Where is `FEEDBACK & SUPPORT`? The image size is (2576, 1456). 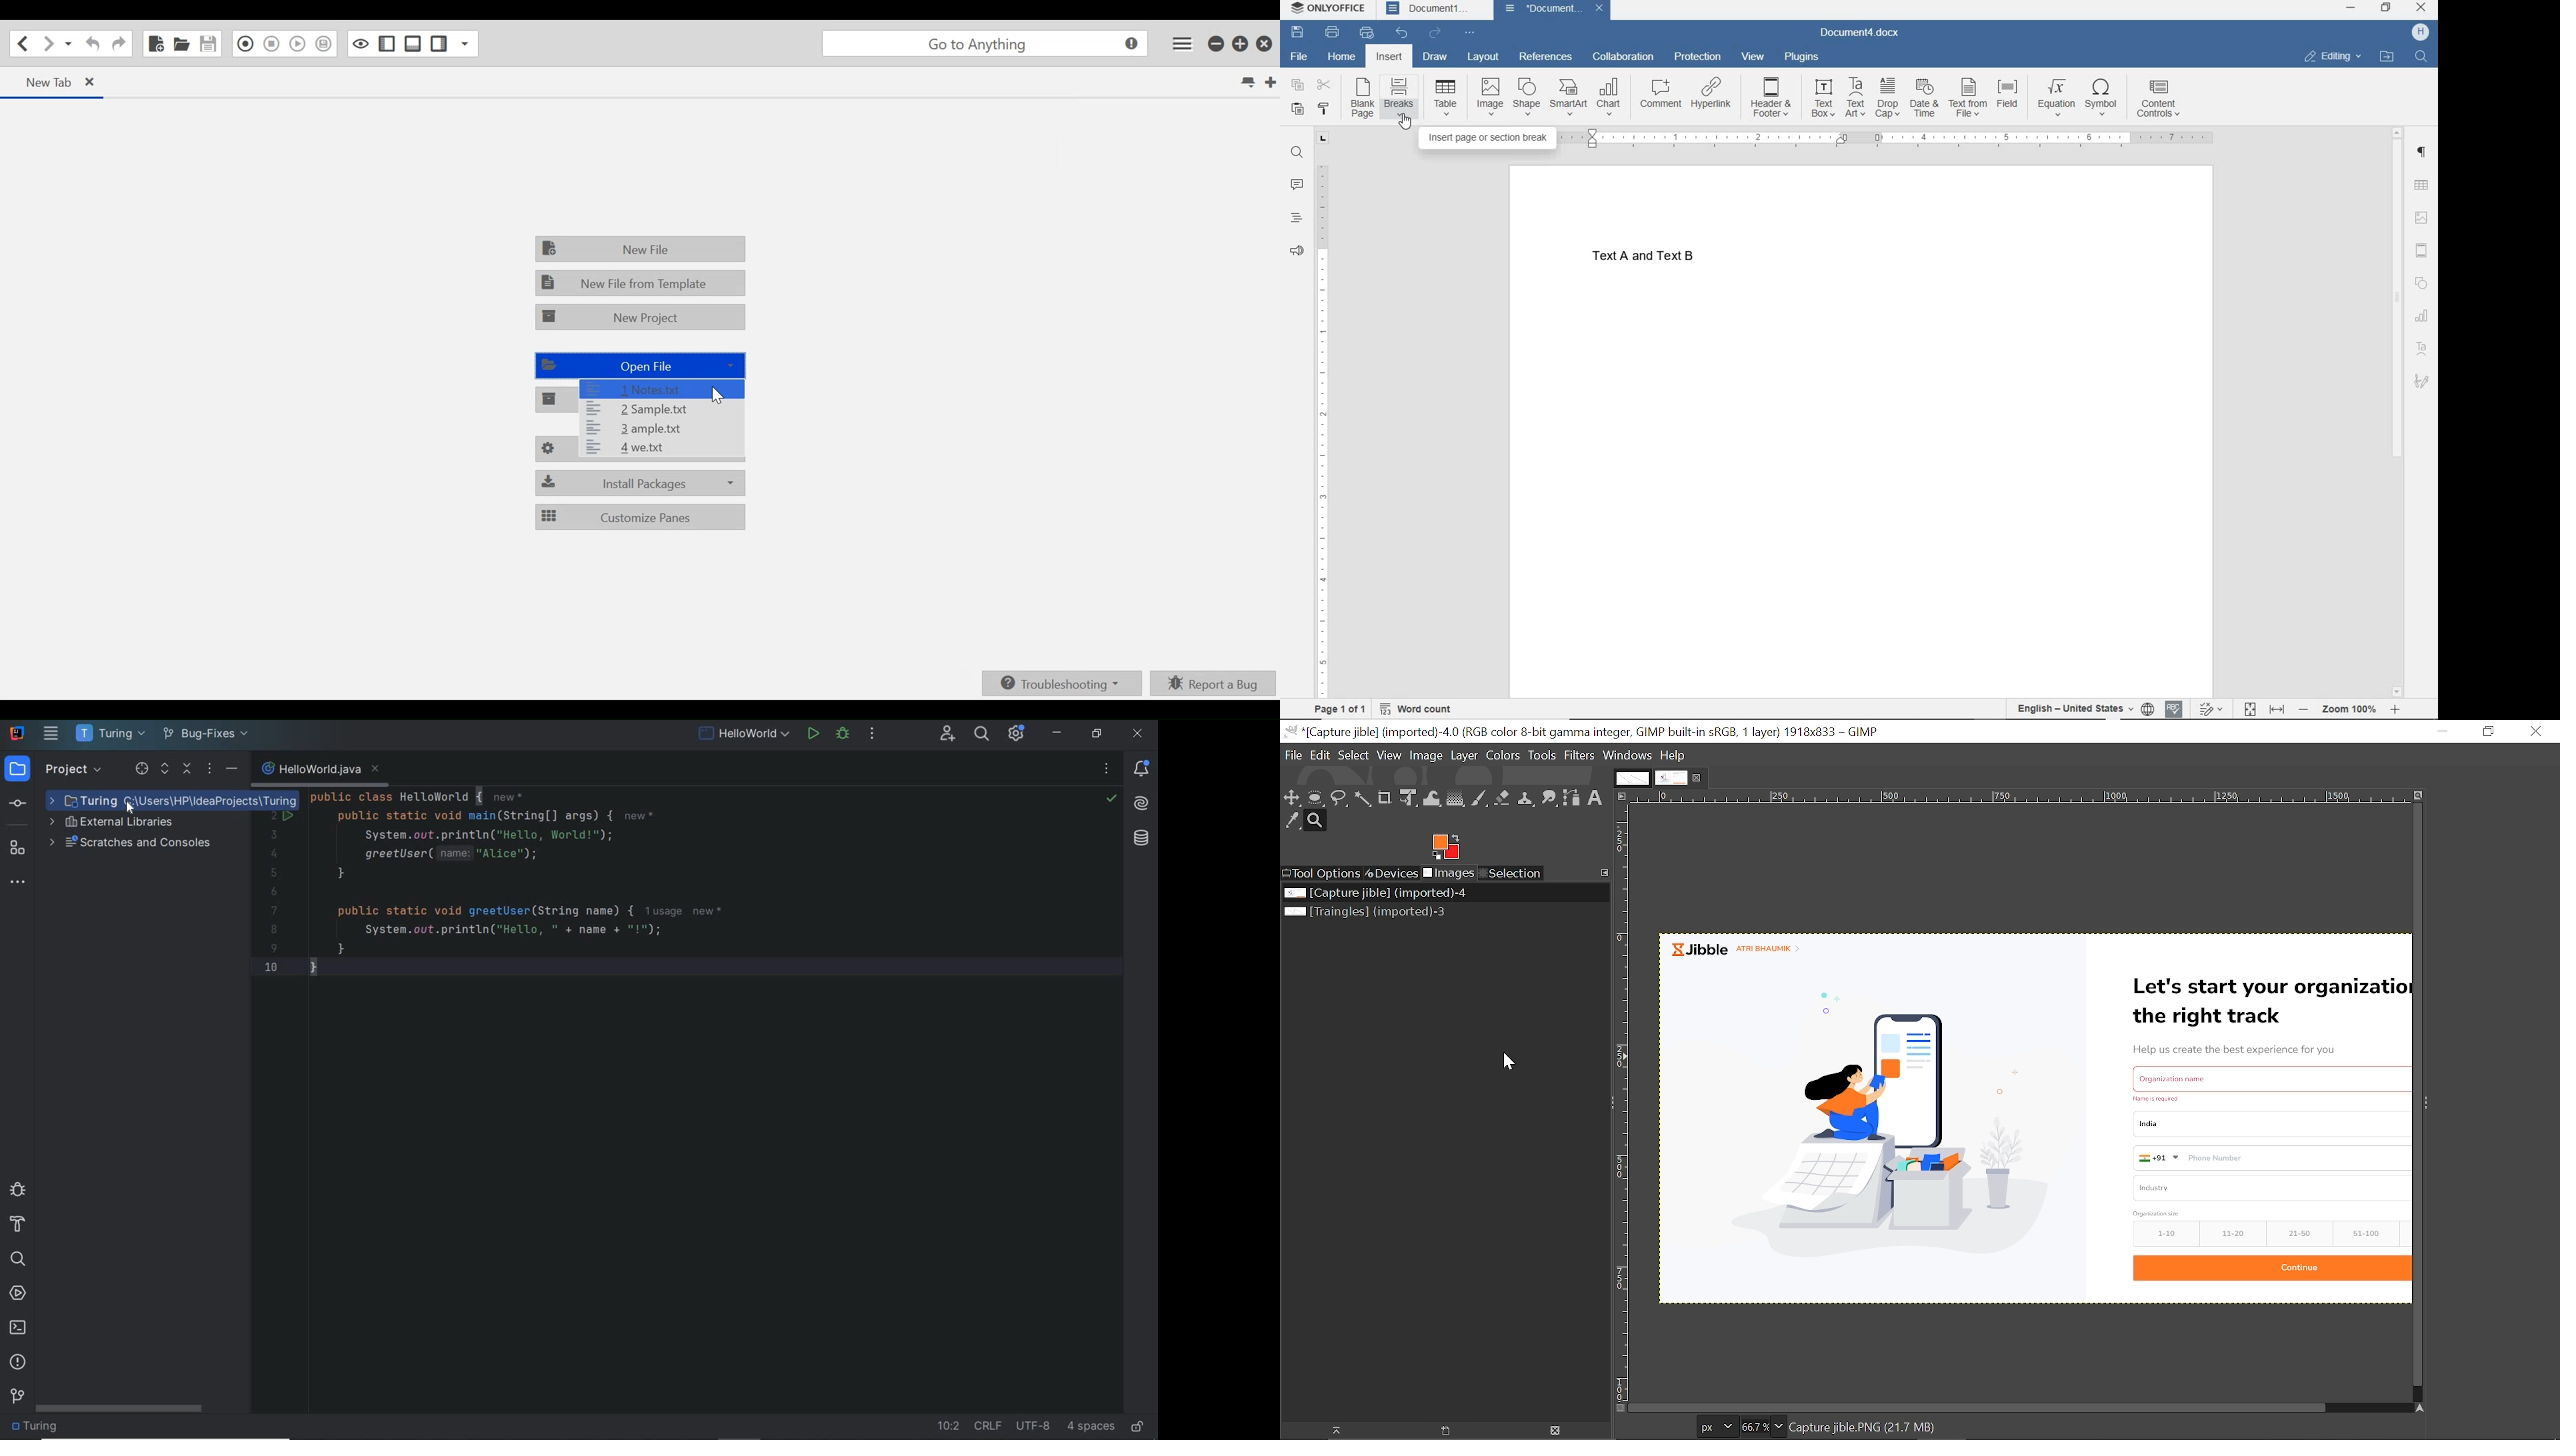 FEEDBACK & SUPPORT is located at coordinates (1296, 250).